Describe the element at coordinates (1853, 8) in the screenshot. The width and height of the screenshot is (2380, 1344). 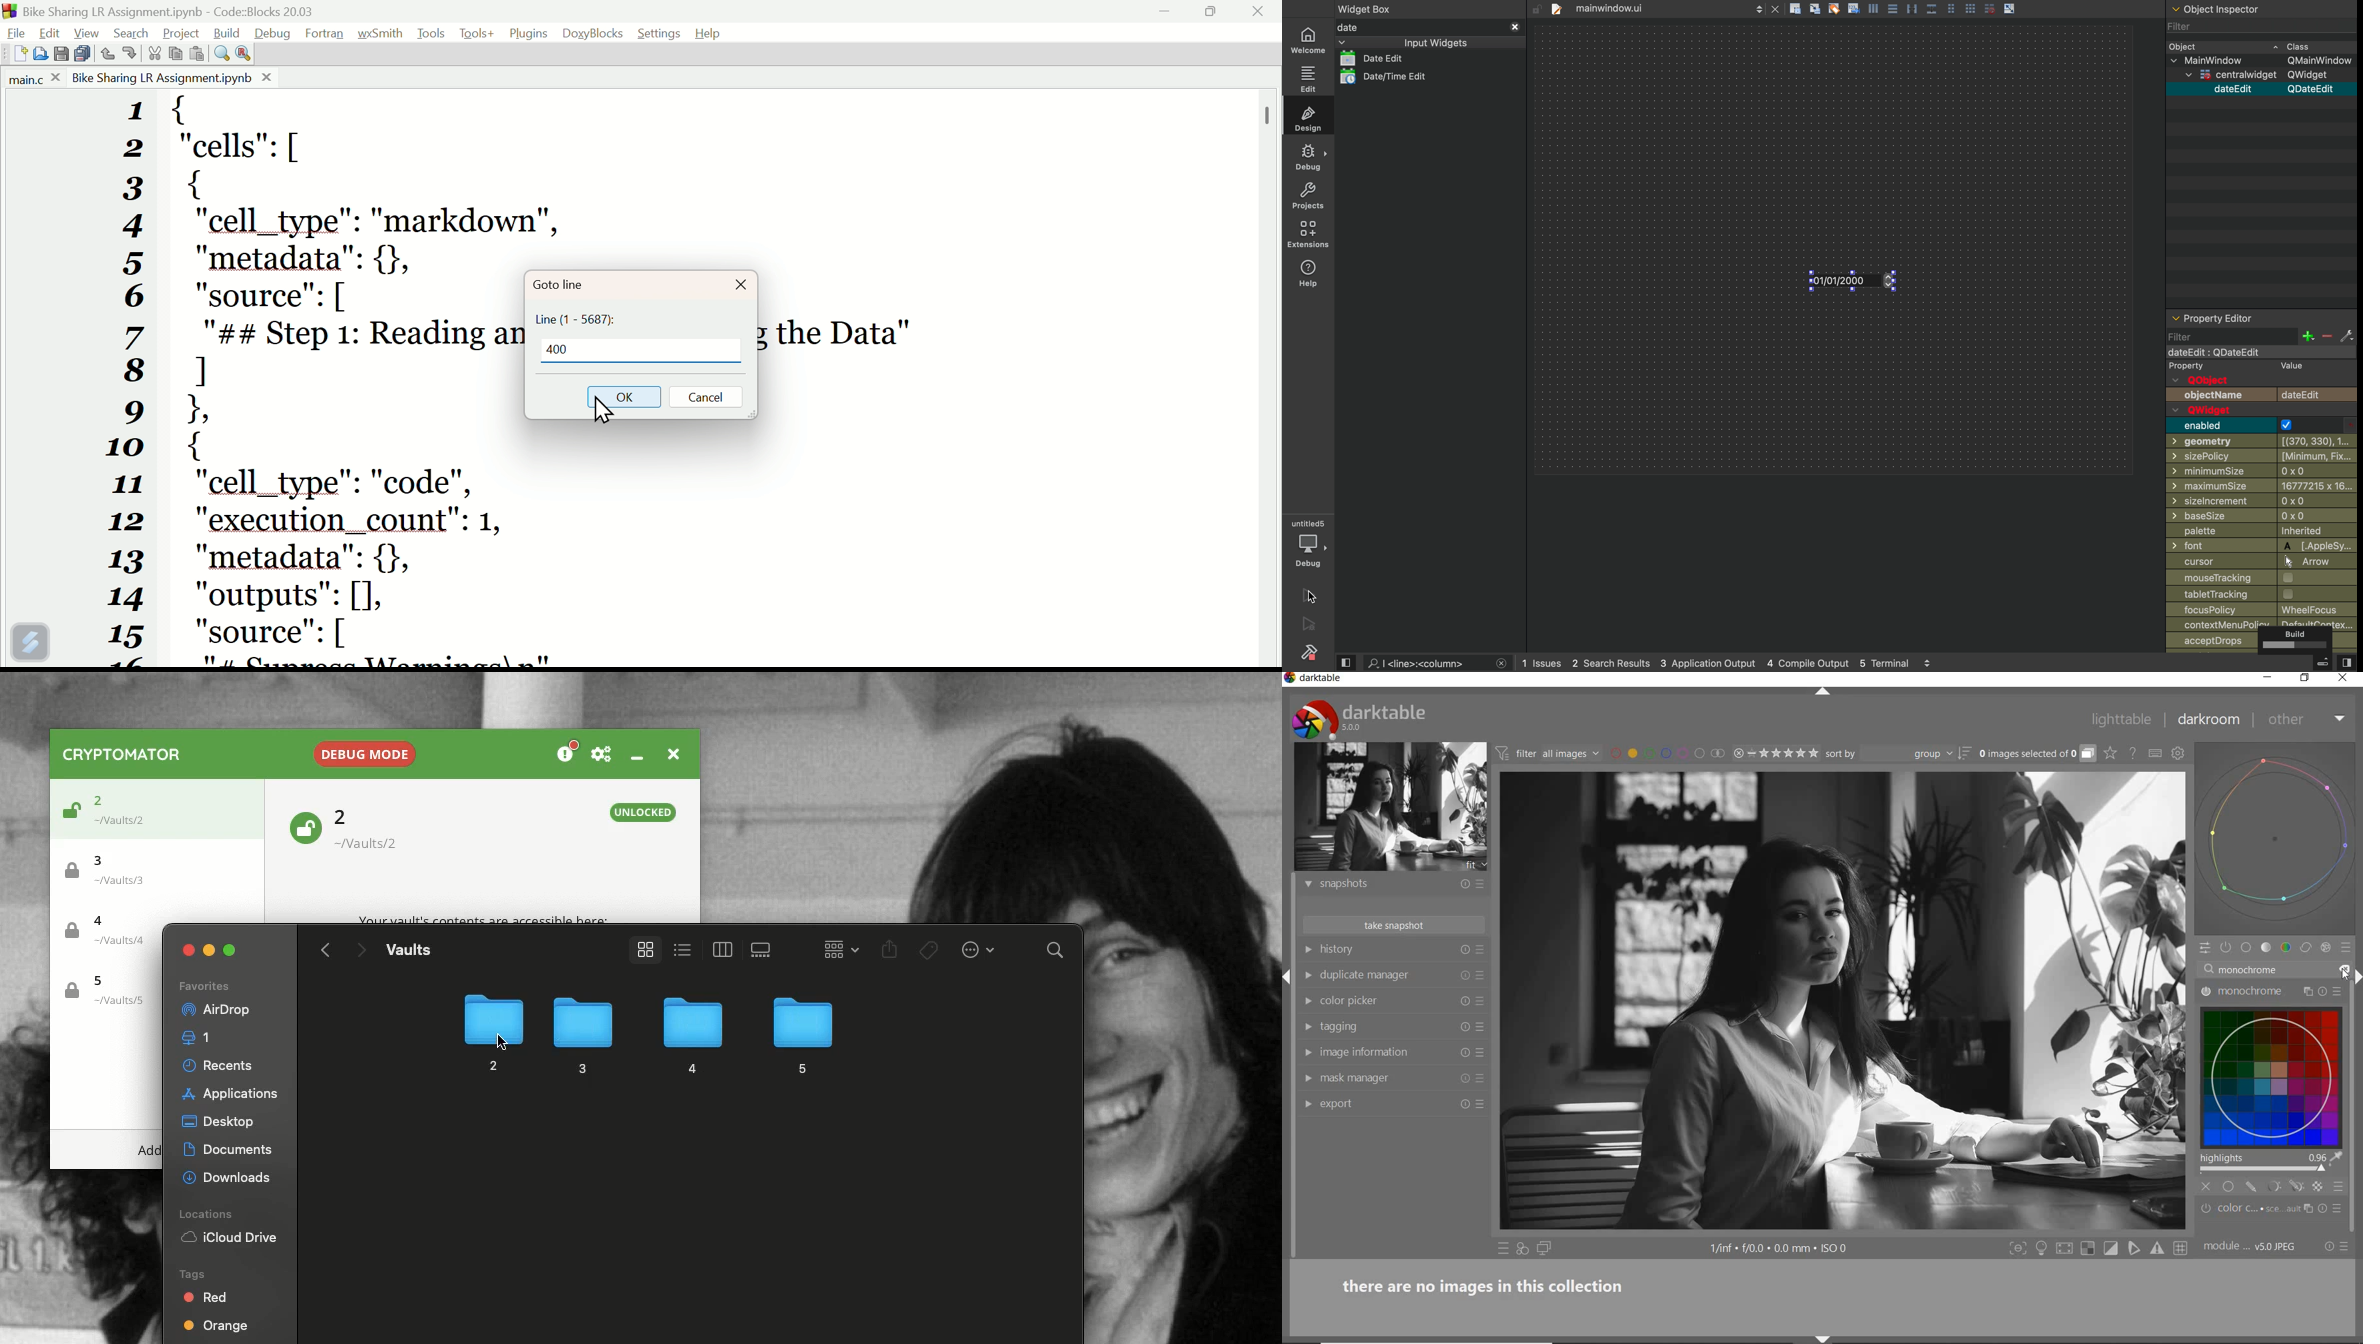
I see `insert text` at that location.